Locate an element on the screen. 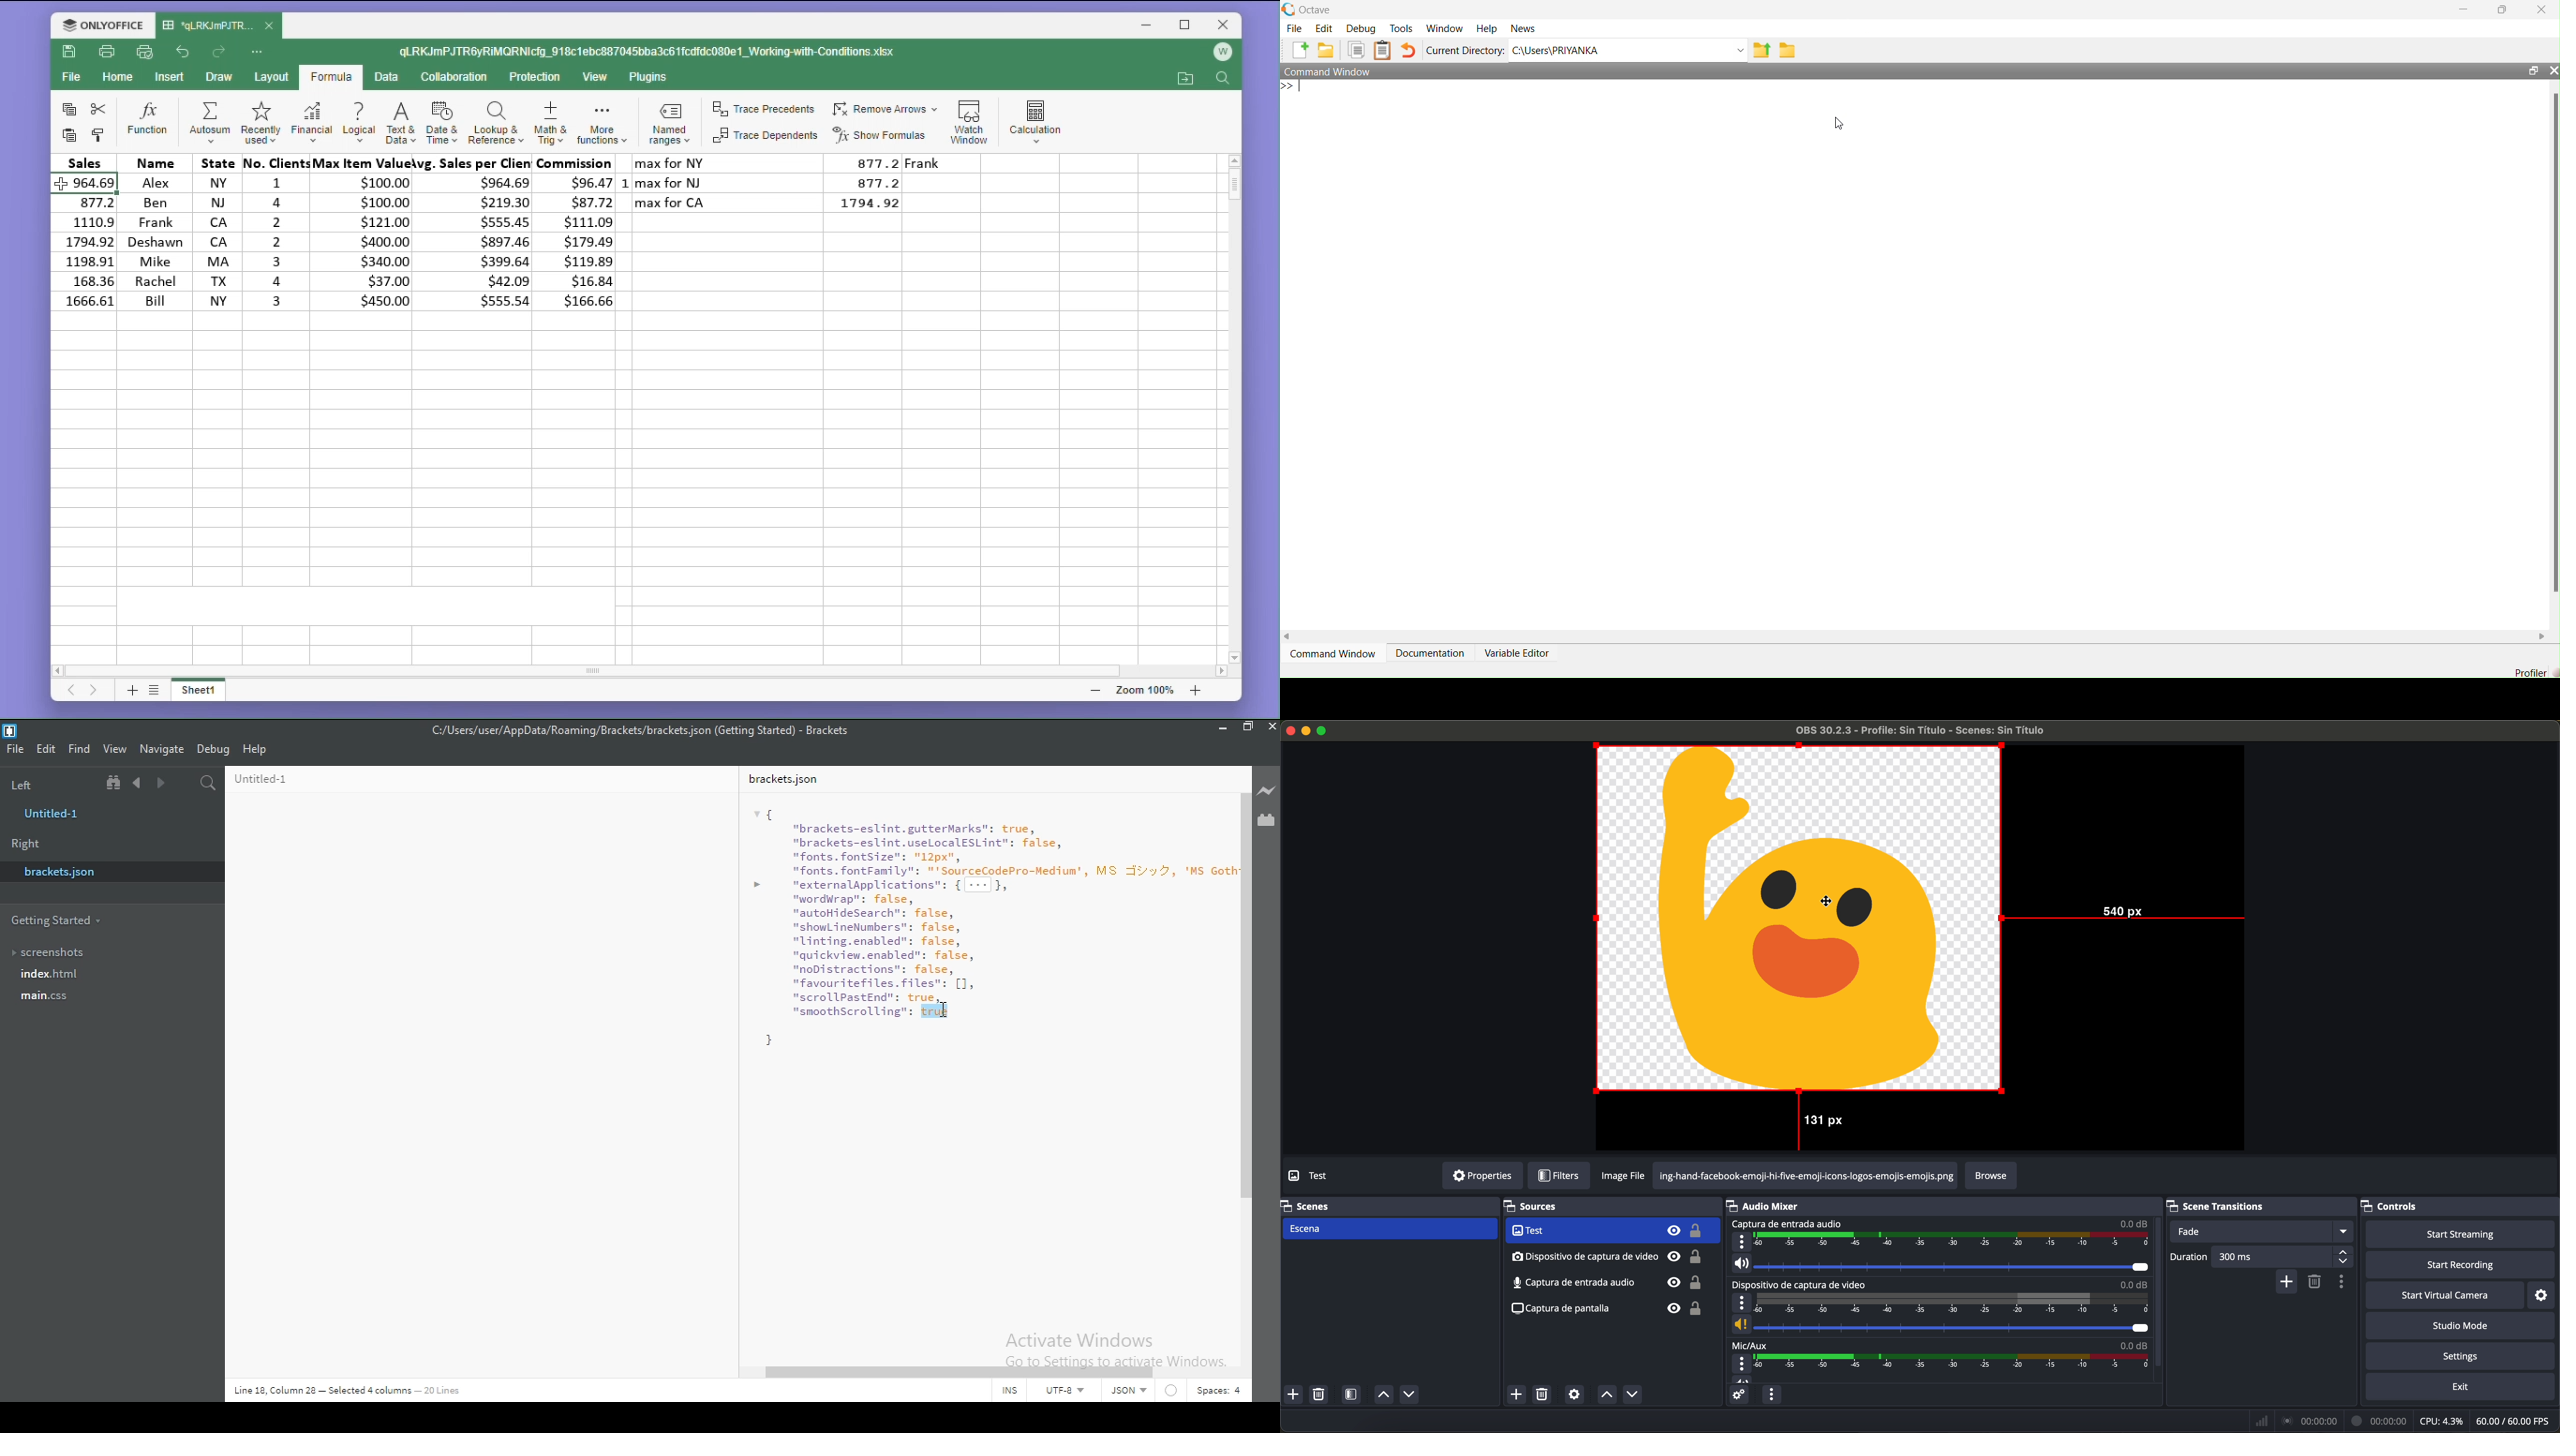  insert is located at coordinates (172, 77).